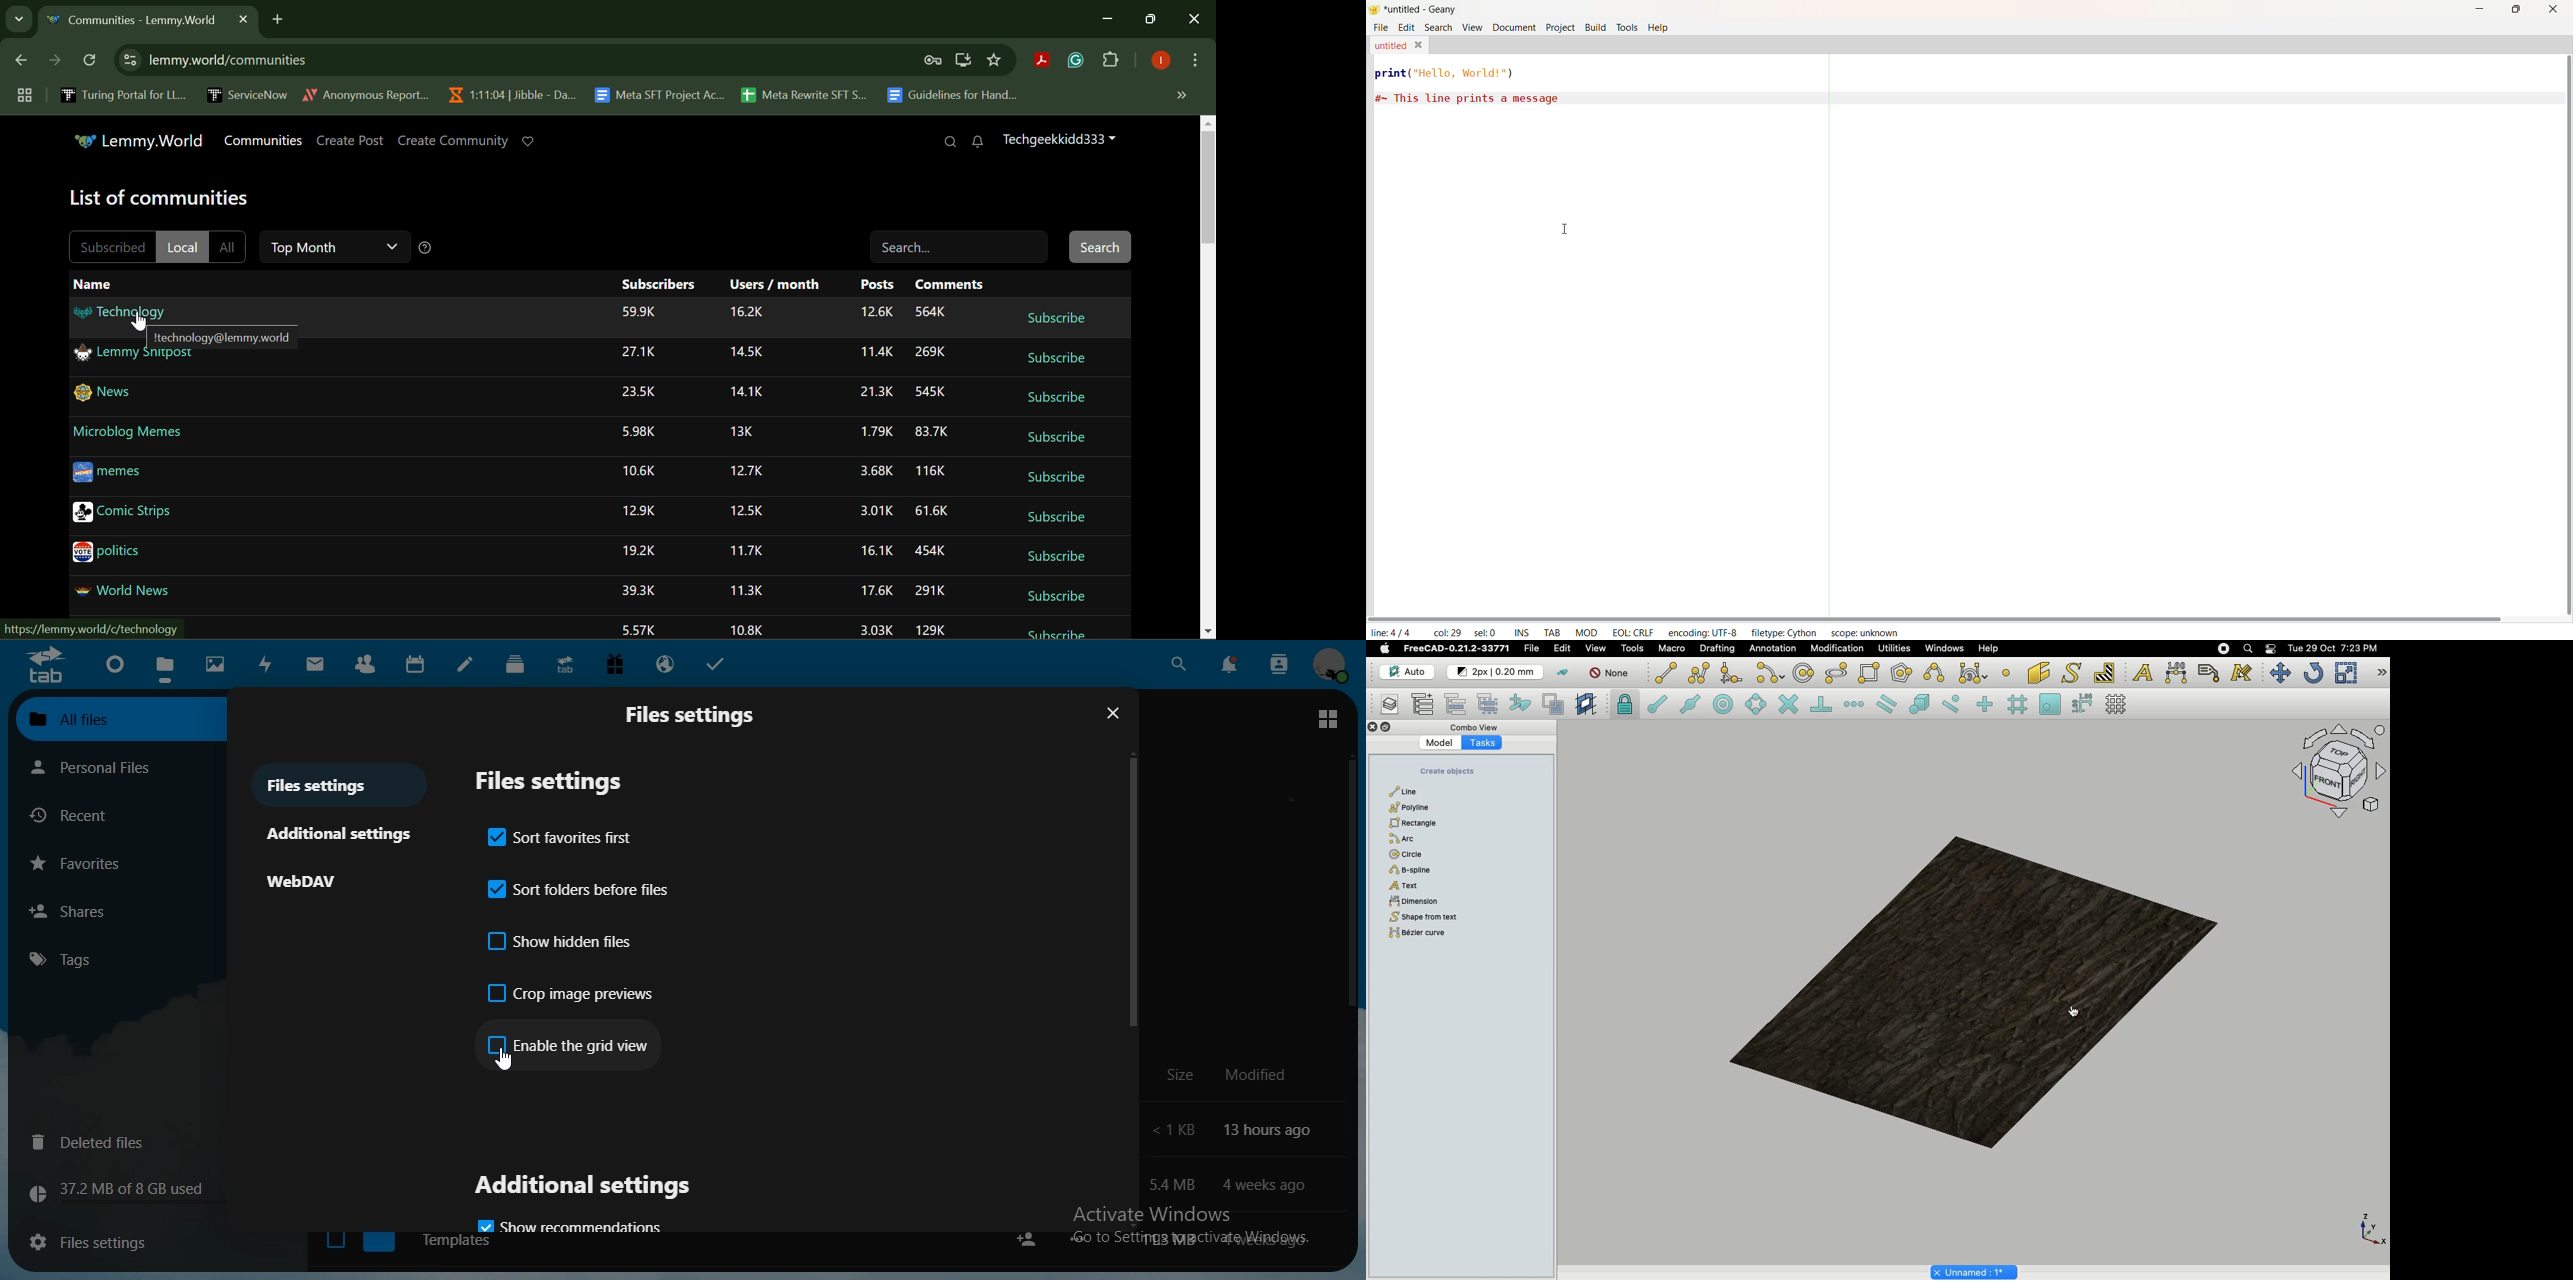  Describe the element at coordinates (658, 283) in the screenshot. I see `Subscriber Column Heading` at that location.